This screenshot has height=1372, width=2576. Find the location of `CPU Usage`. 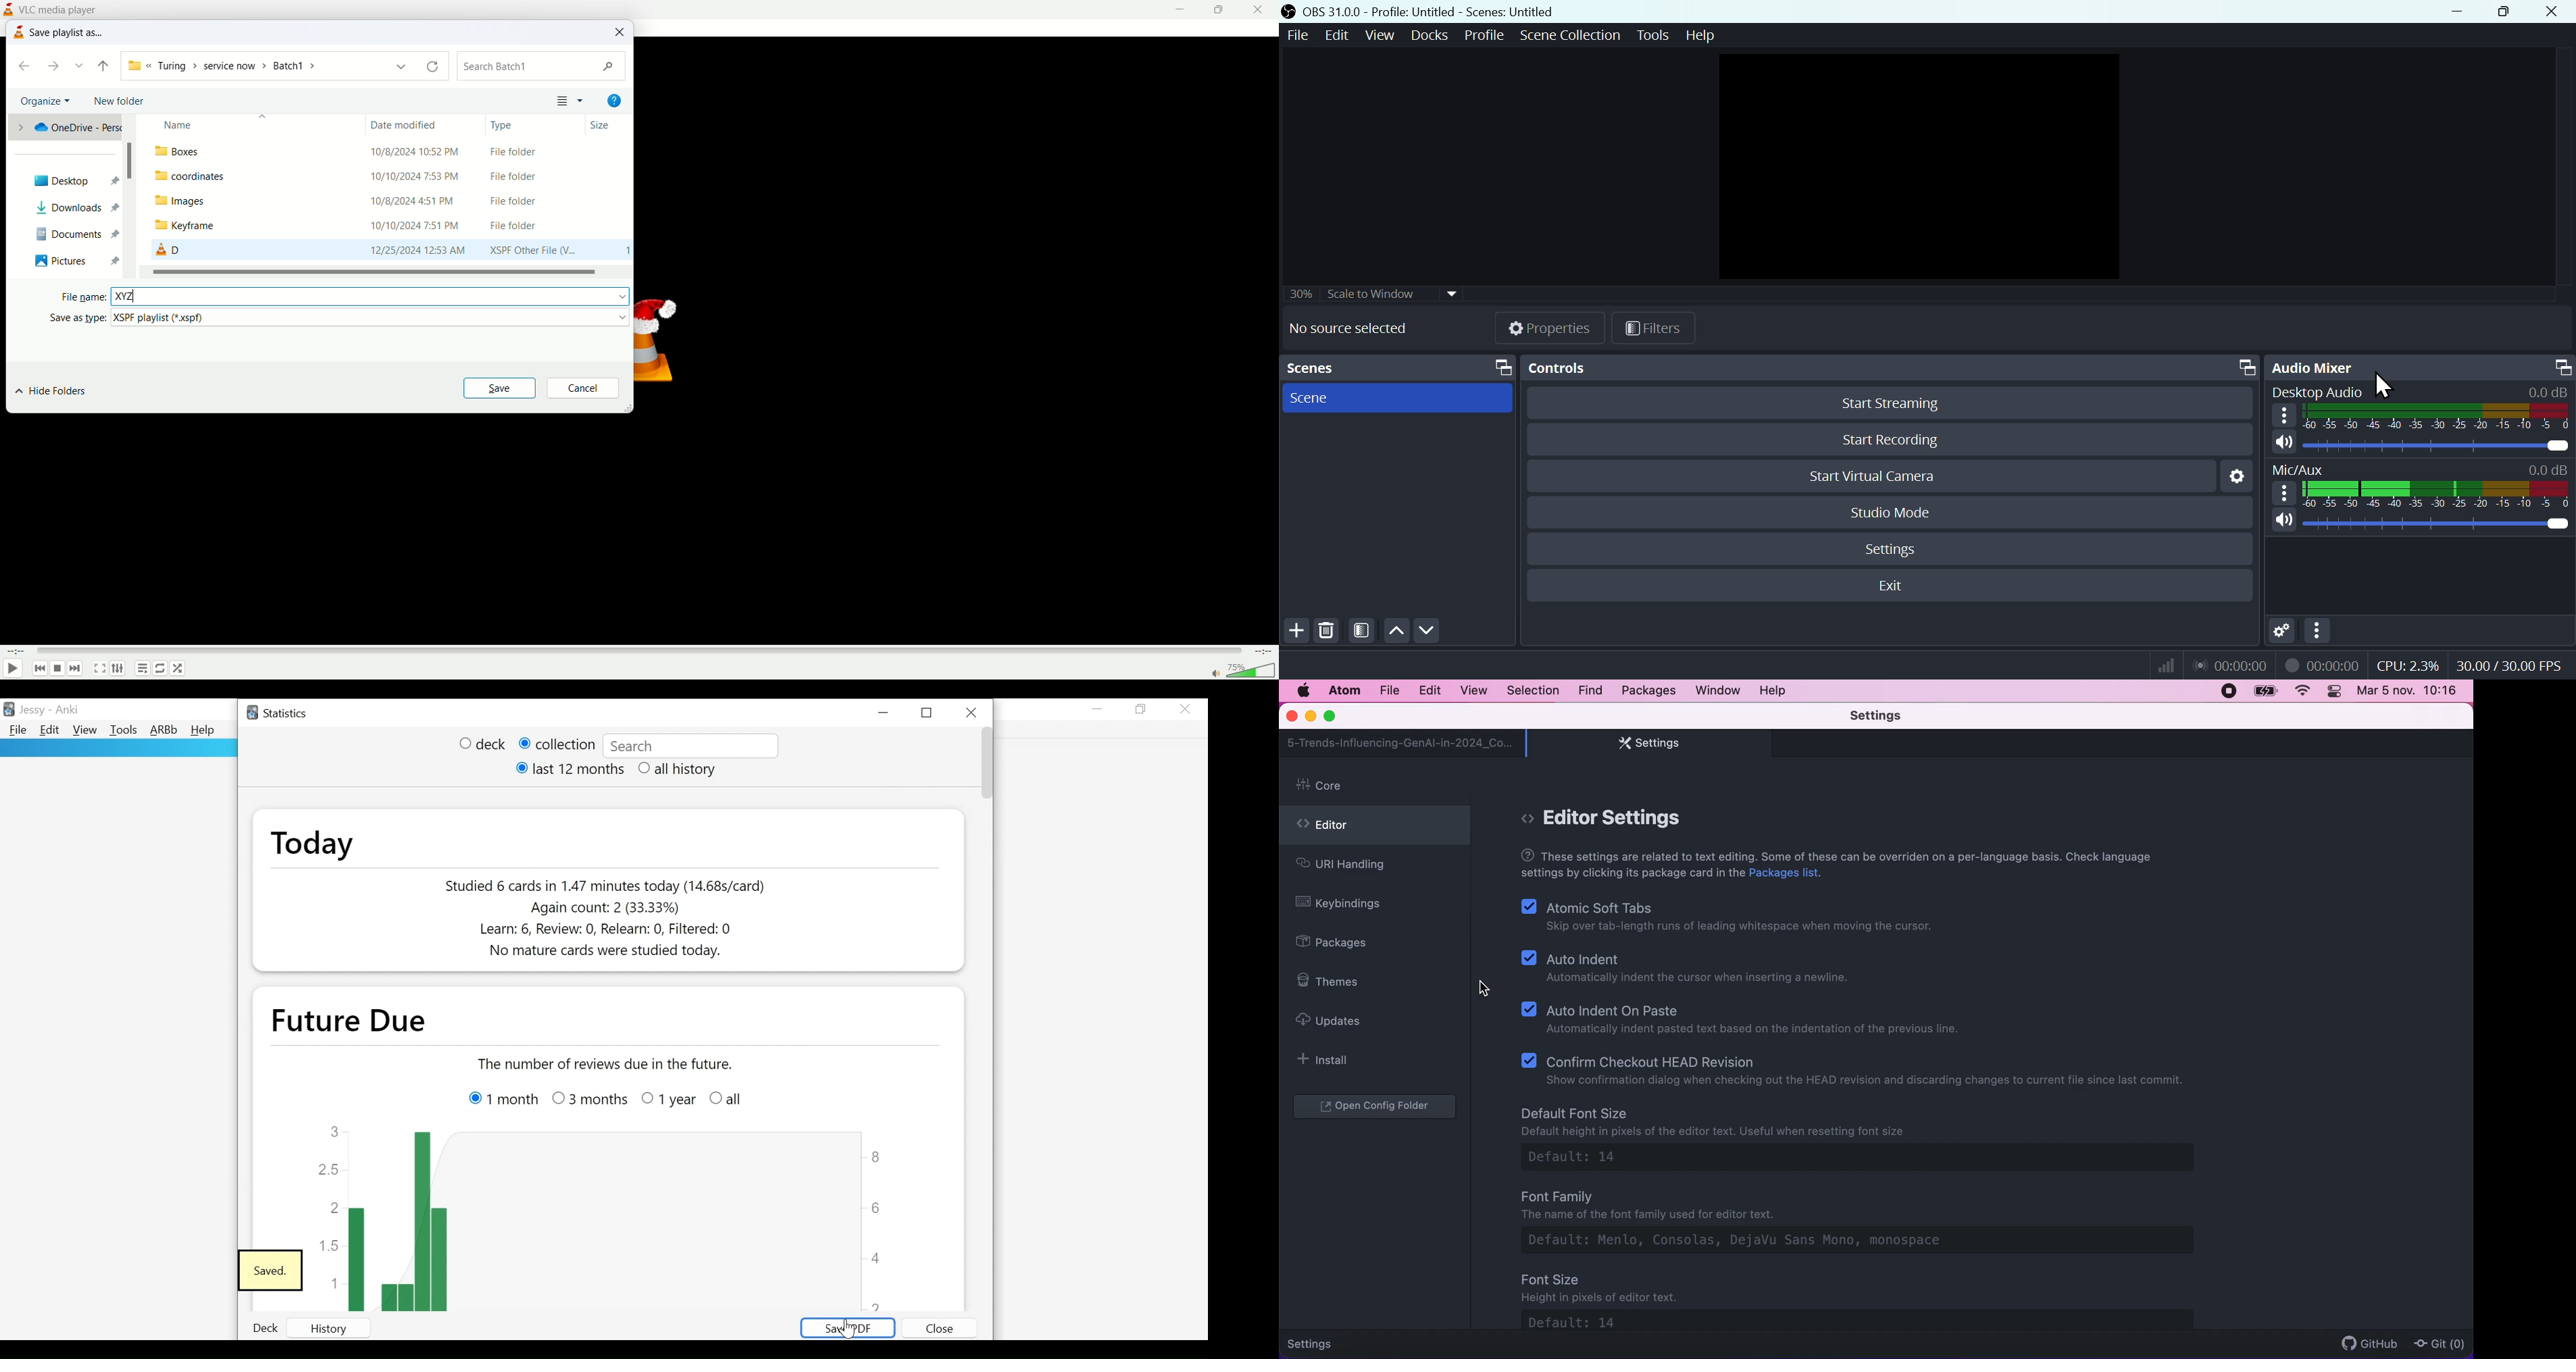

CPU Usage is located at coordinates (2407, 666).